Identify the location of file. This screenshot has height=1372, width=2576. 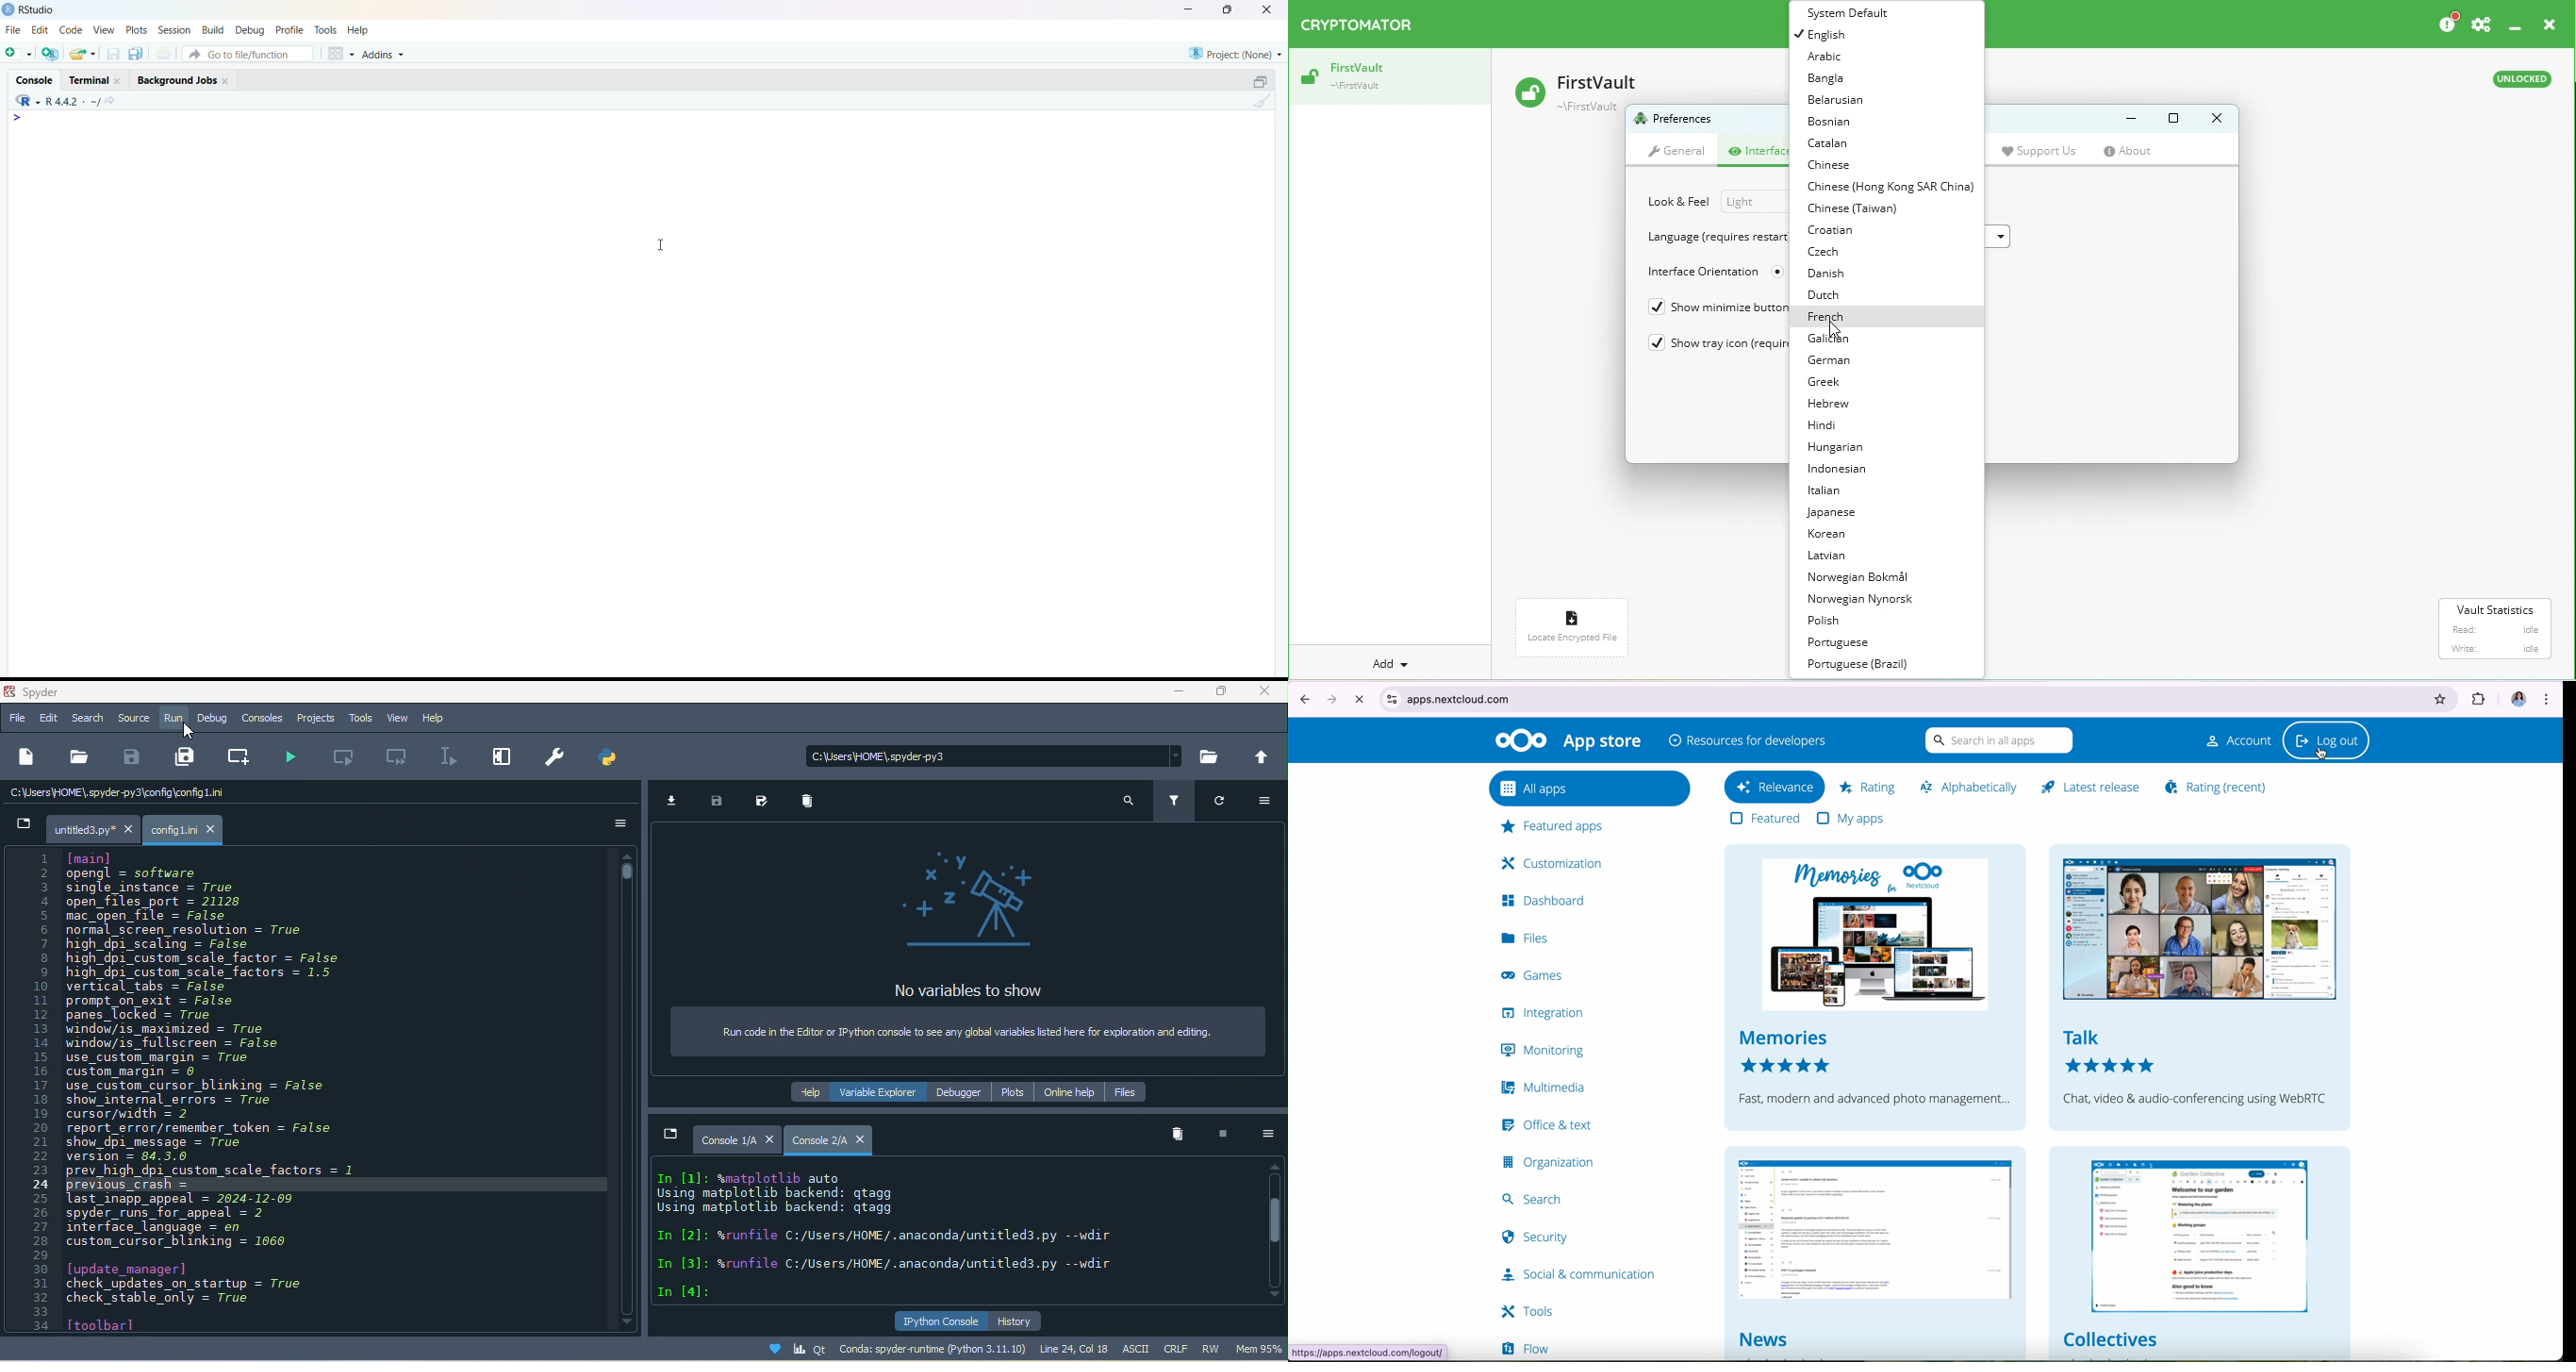
(17, 719).